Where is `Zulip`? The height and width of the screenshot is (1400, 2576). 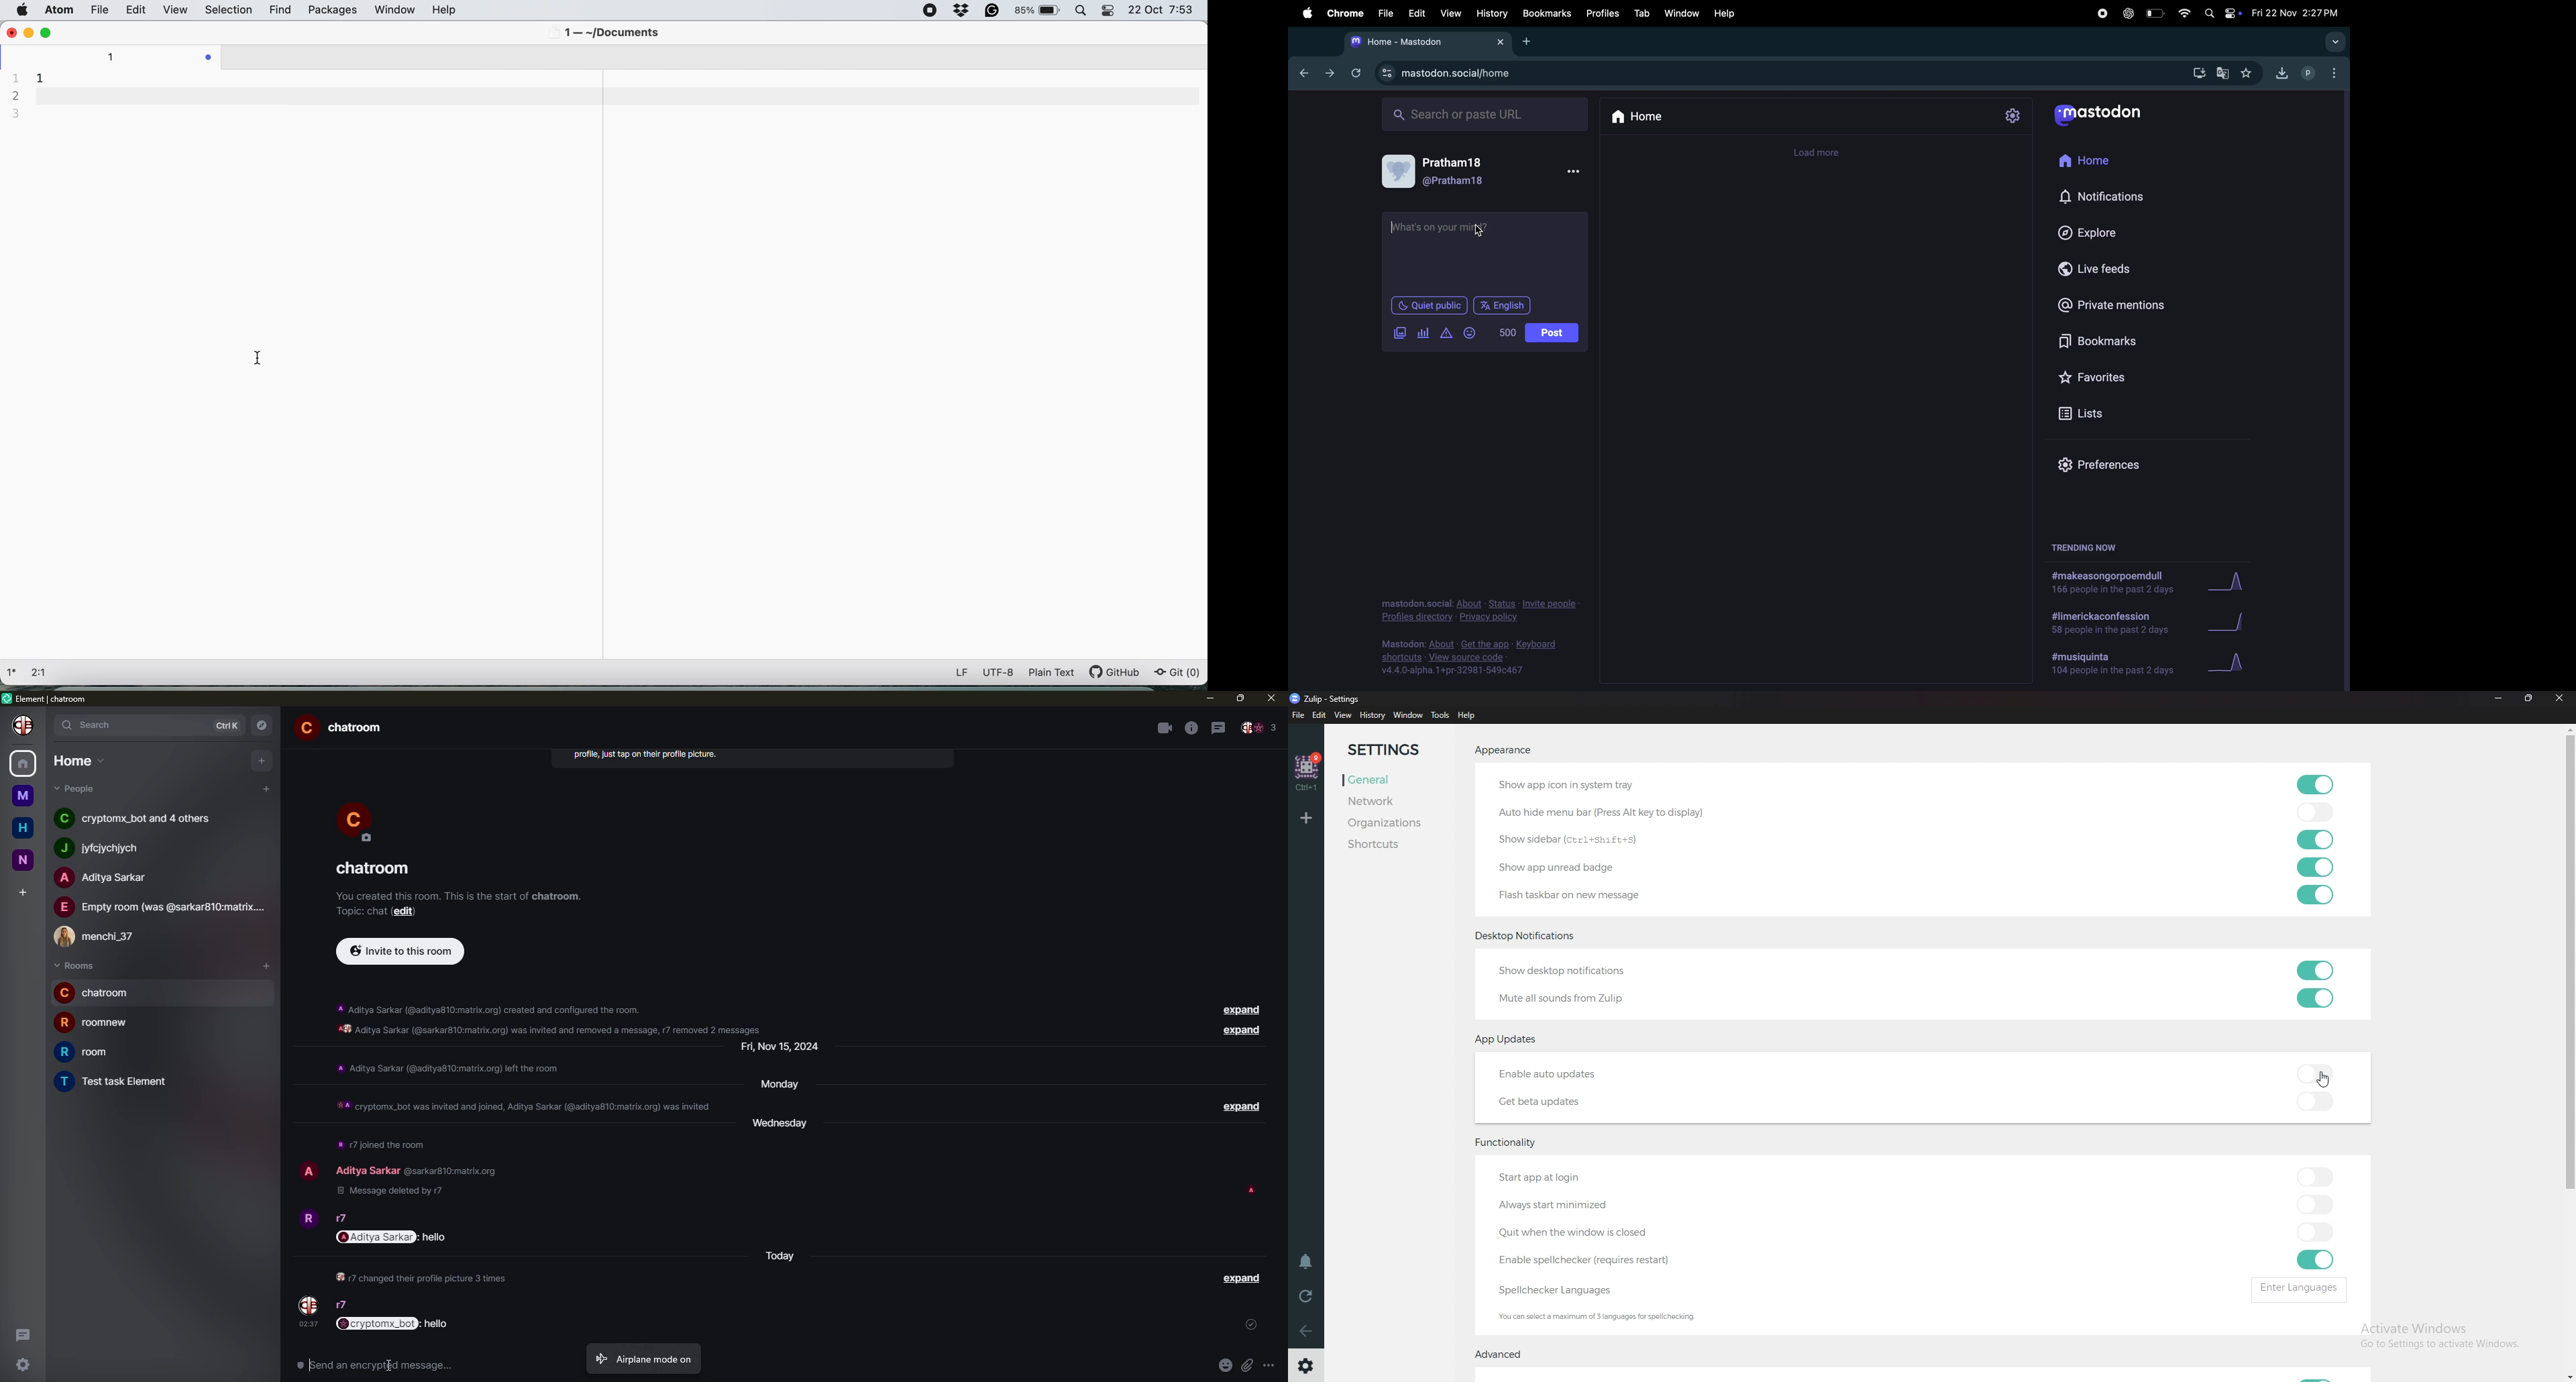
Zulip is located at coordinates (1334, 699).